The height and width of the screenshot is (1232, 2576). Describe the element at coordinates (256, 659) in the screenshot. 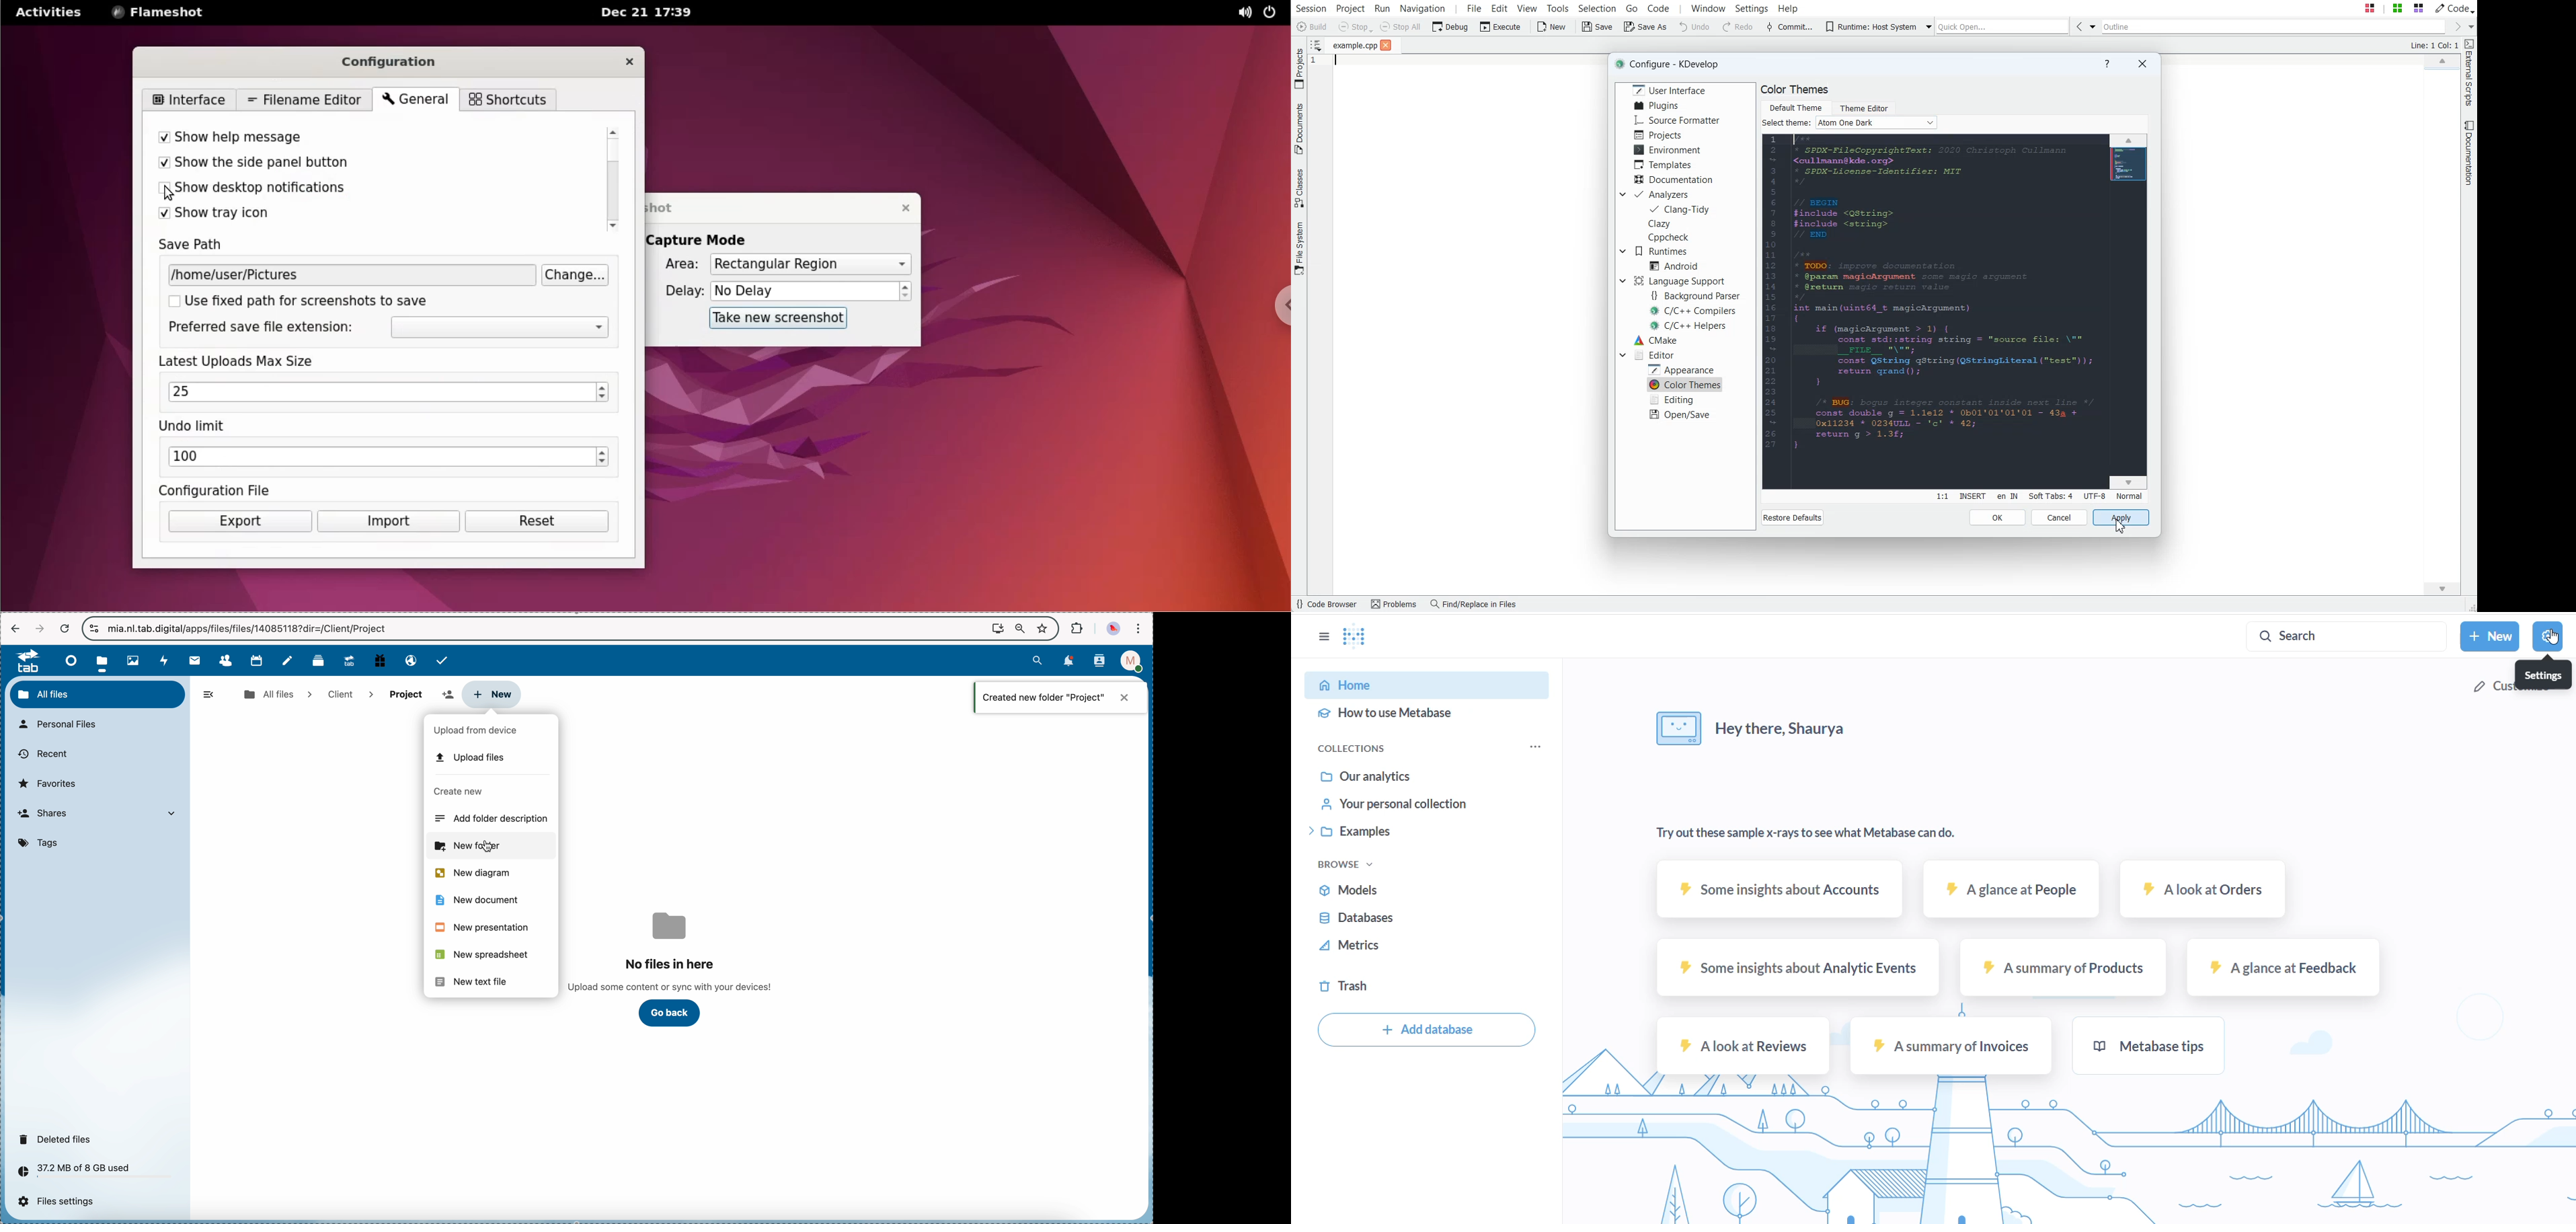

I see `calendar` at that location.